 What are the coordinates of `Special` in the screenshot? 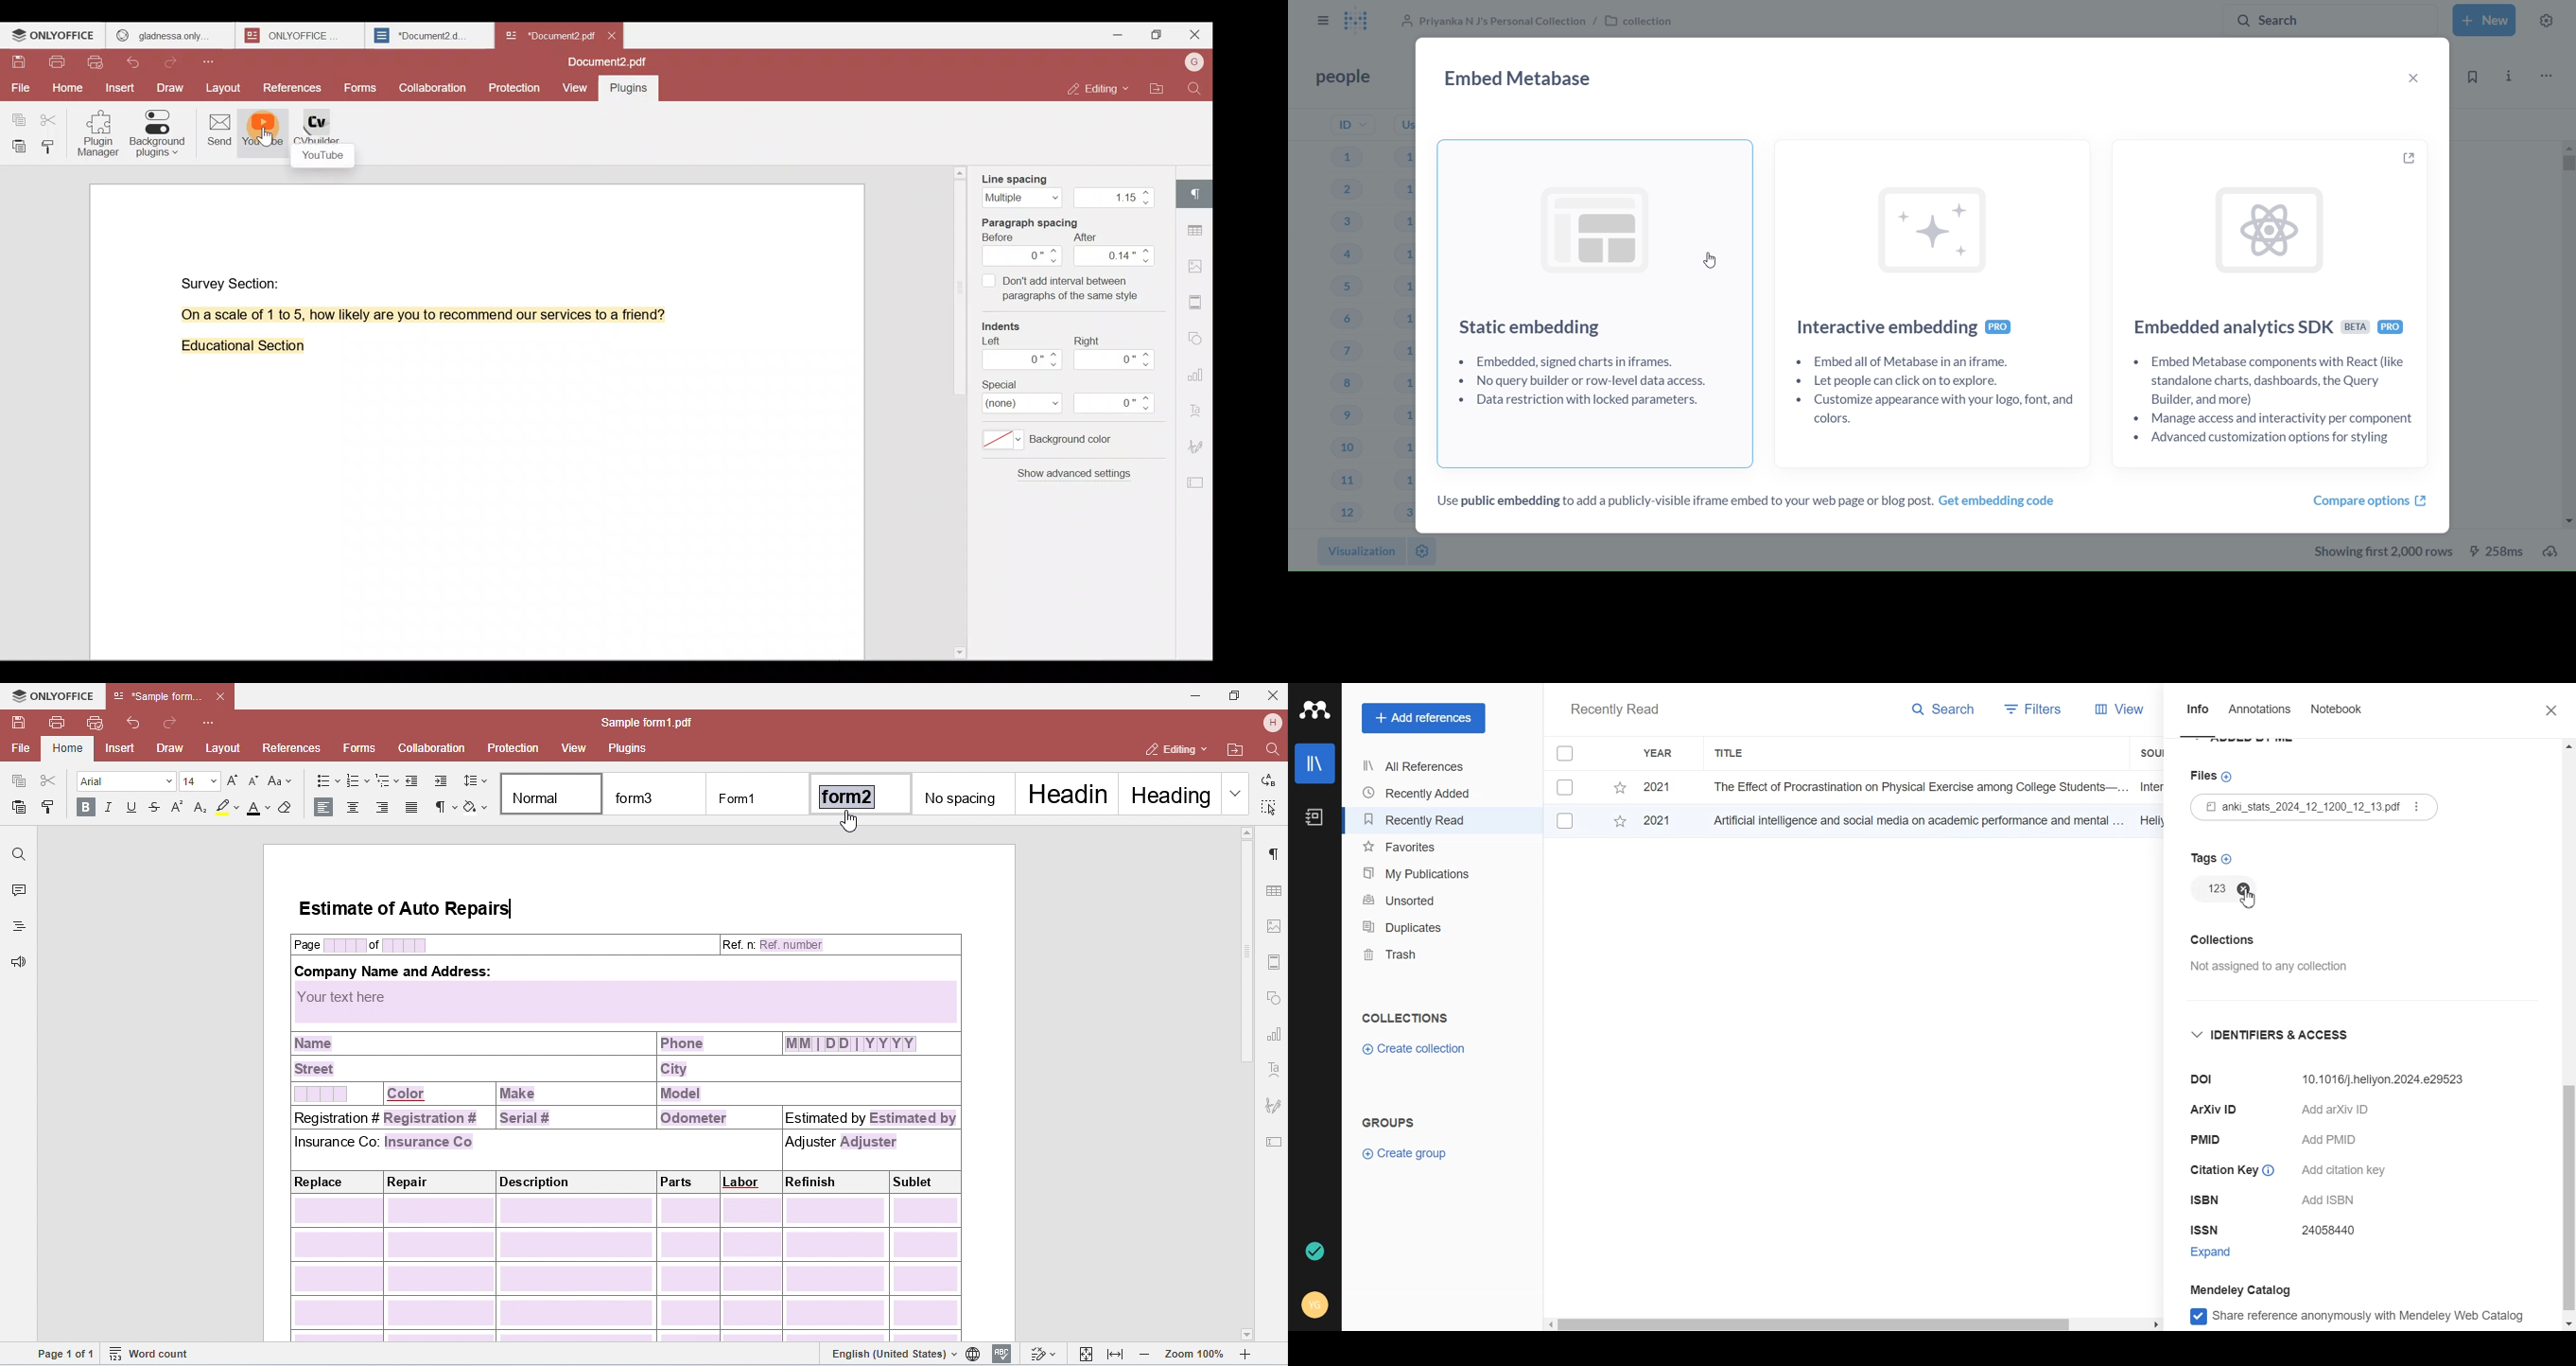 It's located at (1077, 398).